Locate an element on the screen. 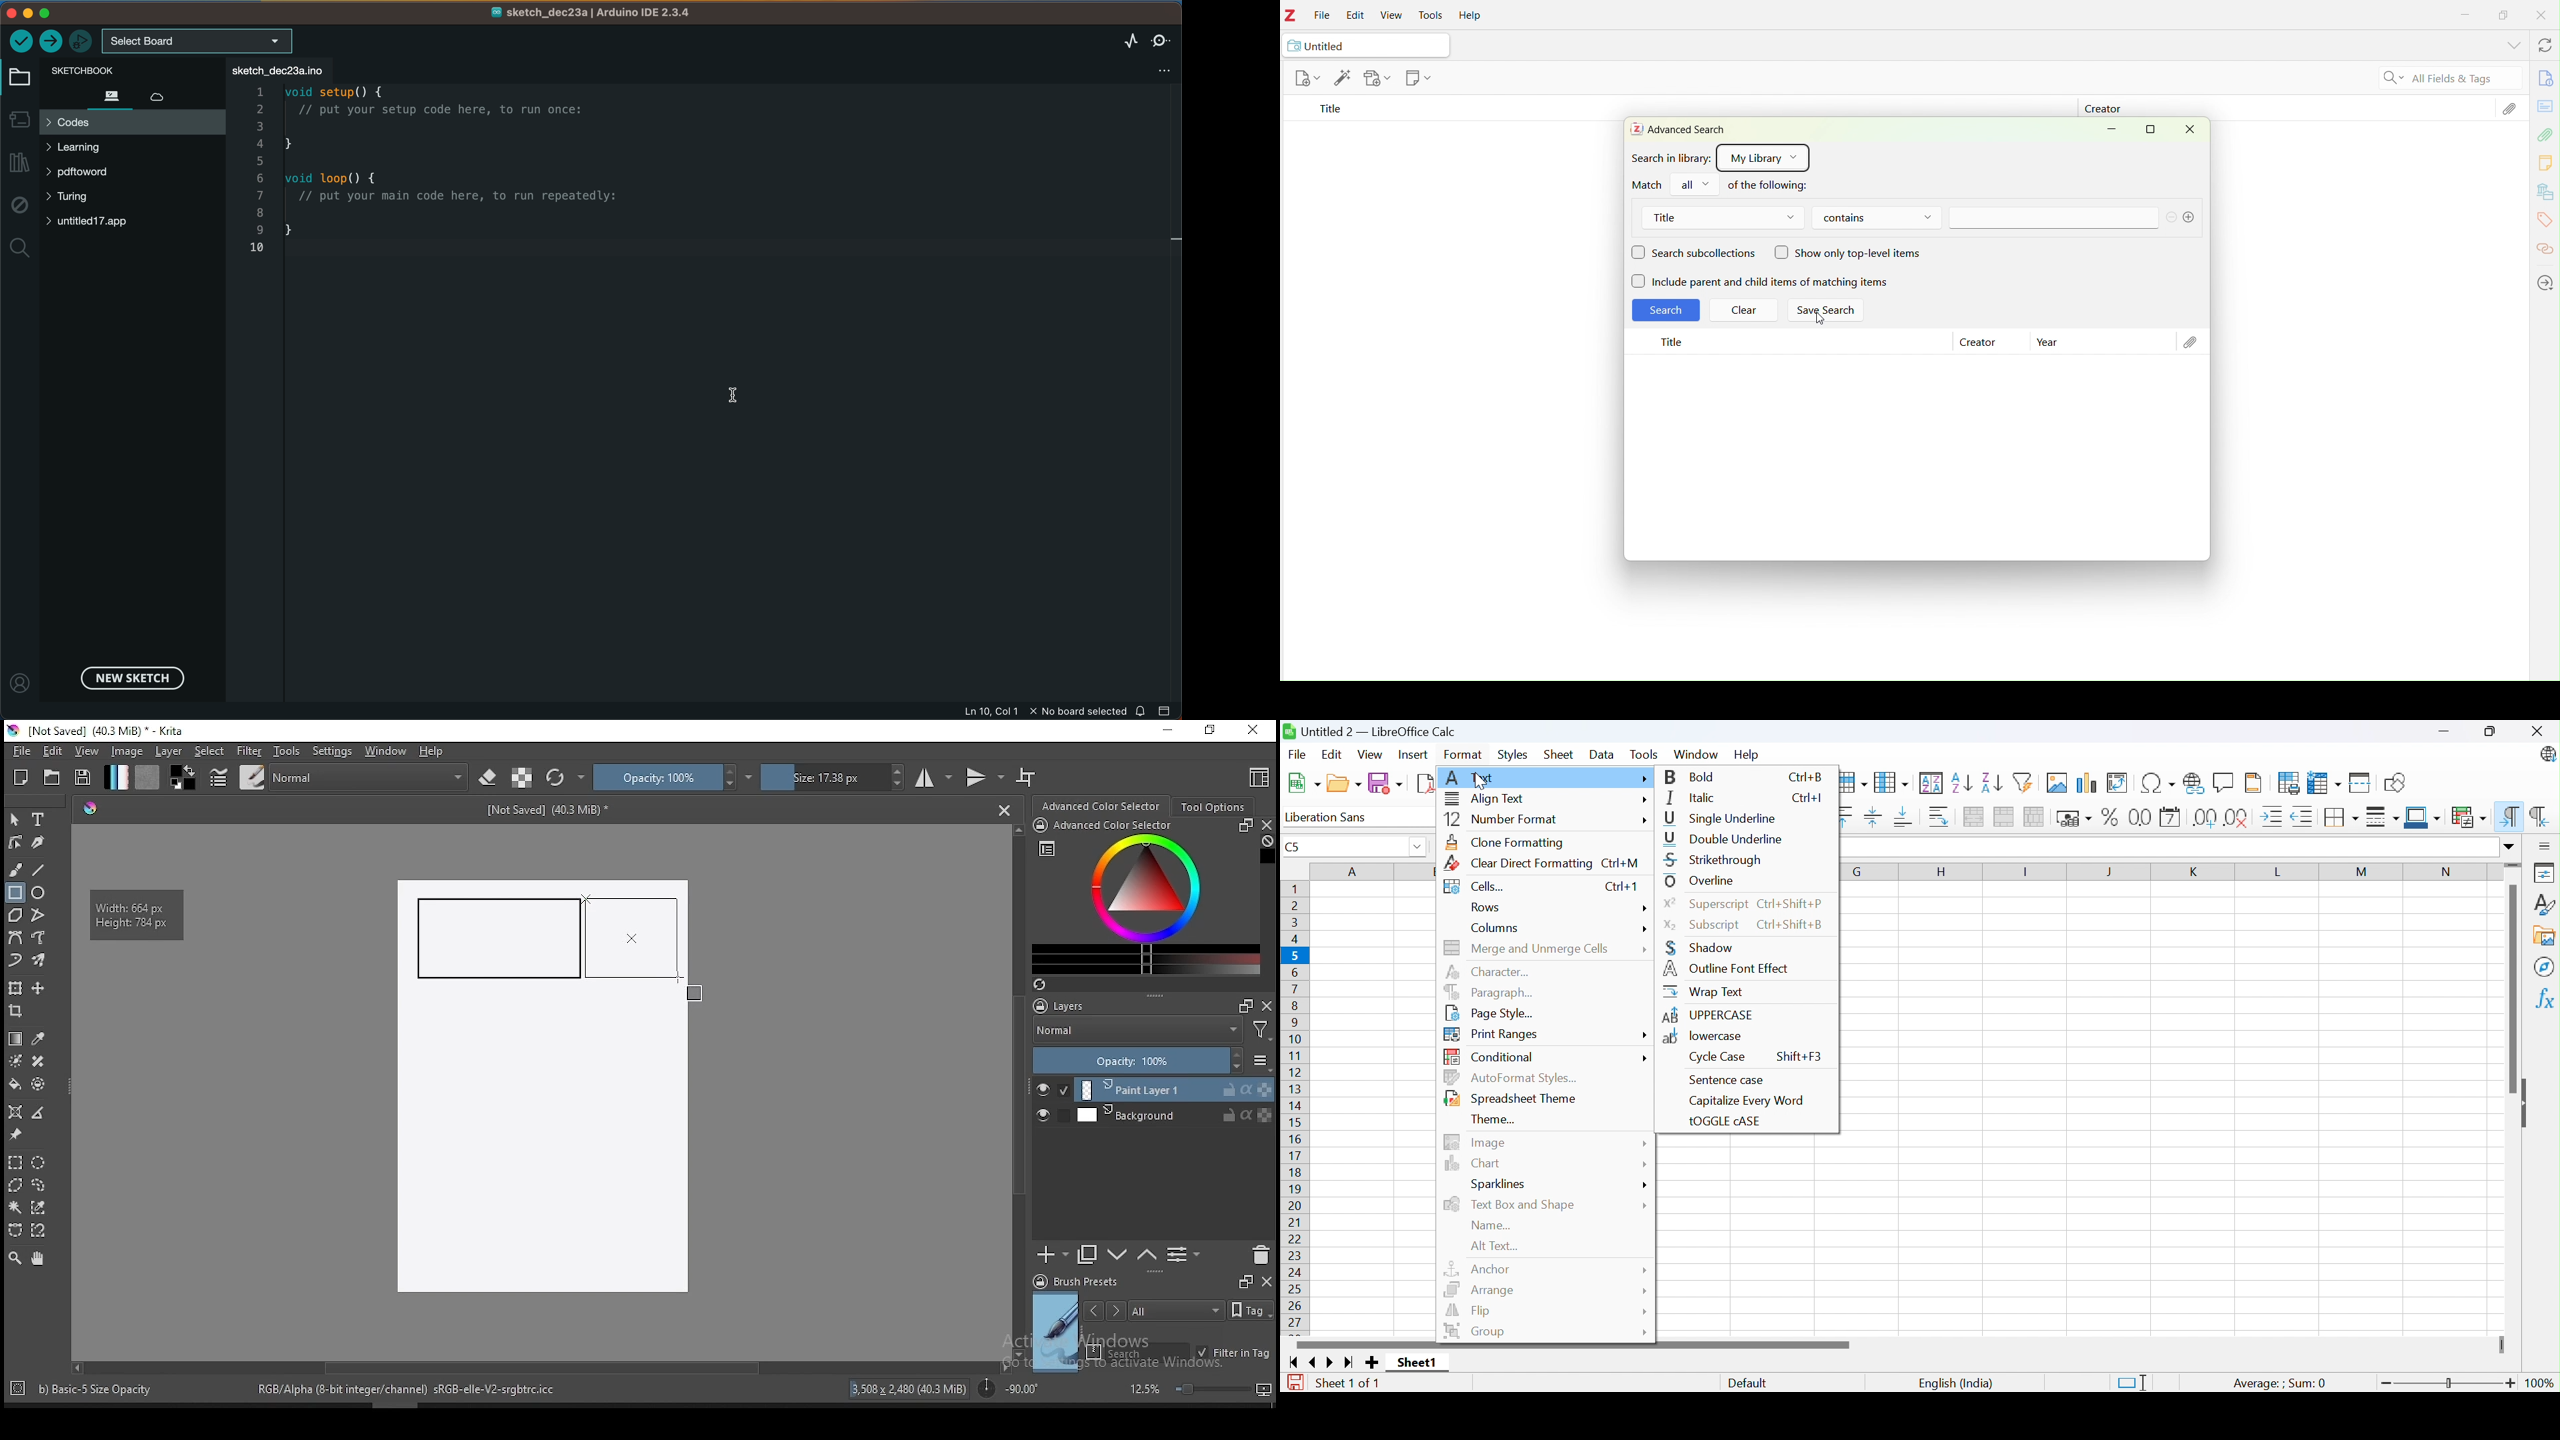 This screenshot has height=1456, width=2576. line tool is located at coordinates (39, 870).